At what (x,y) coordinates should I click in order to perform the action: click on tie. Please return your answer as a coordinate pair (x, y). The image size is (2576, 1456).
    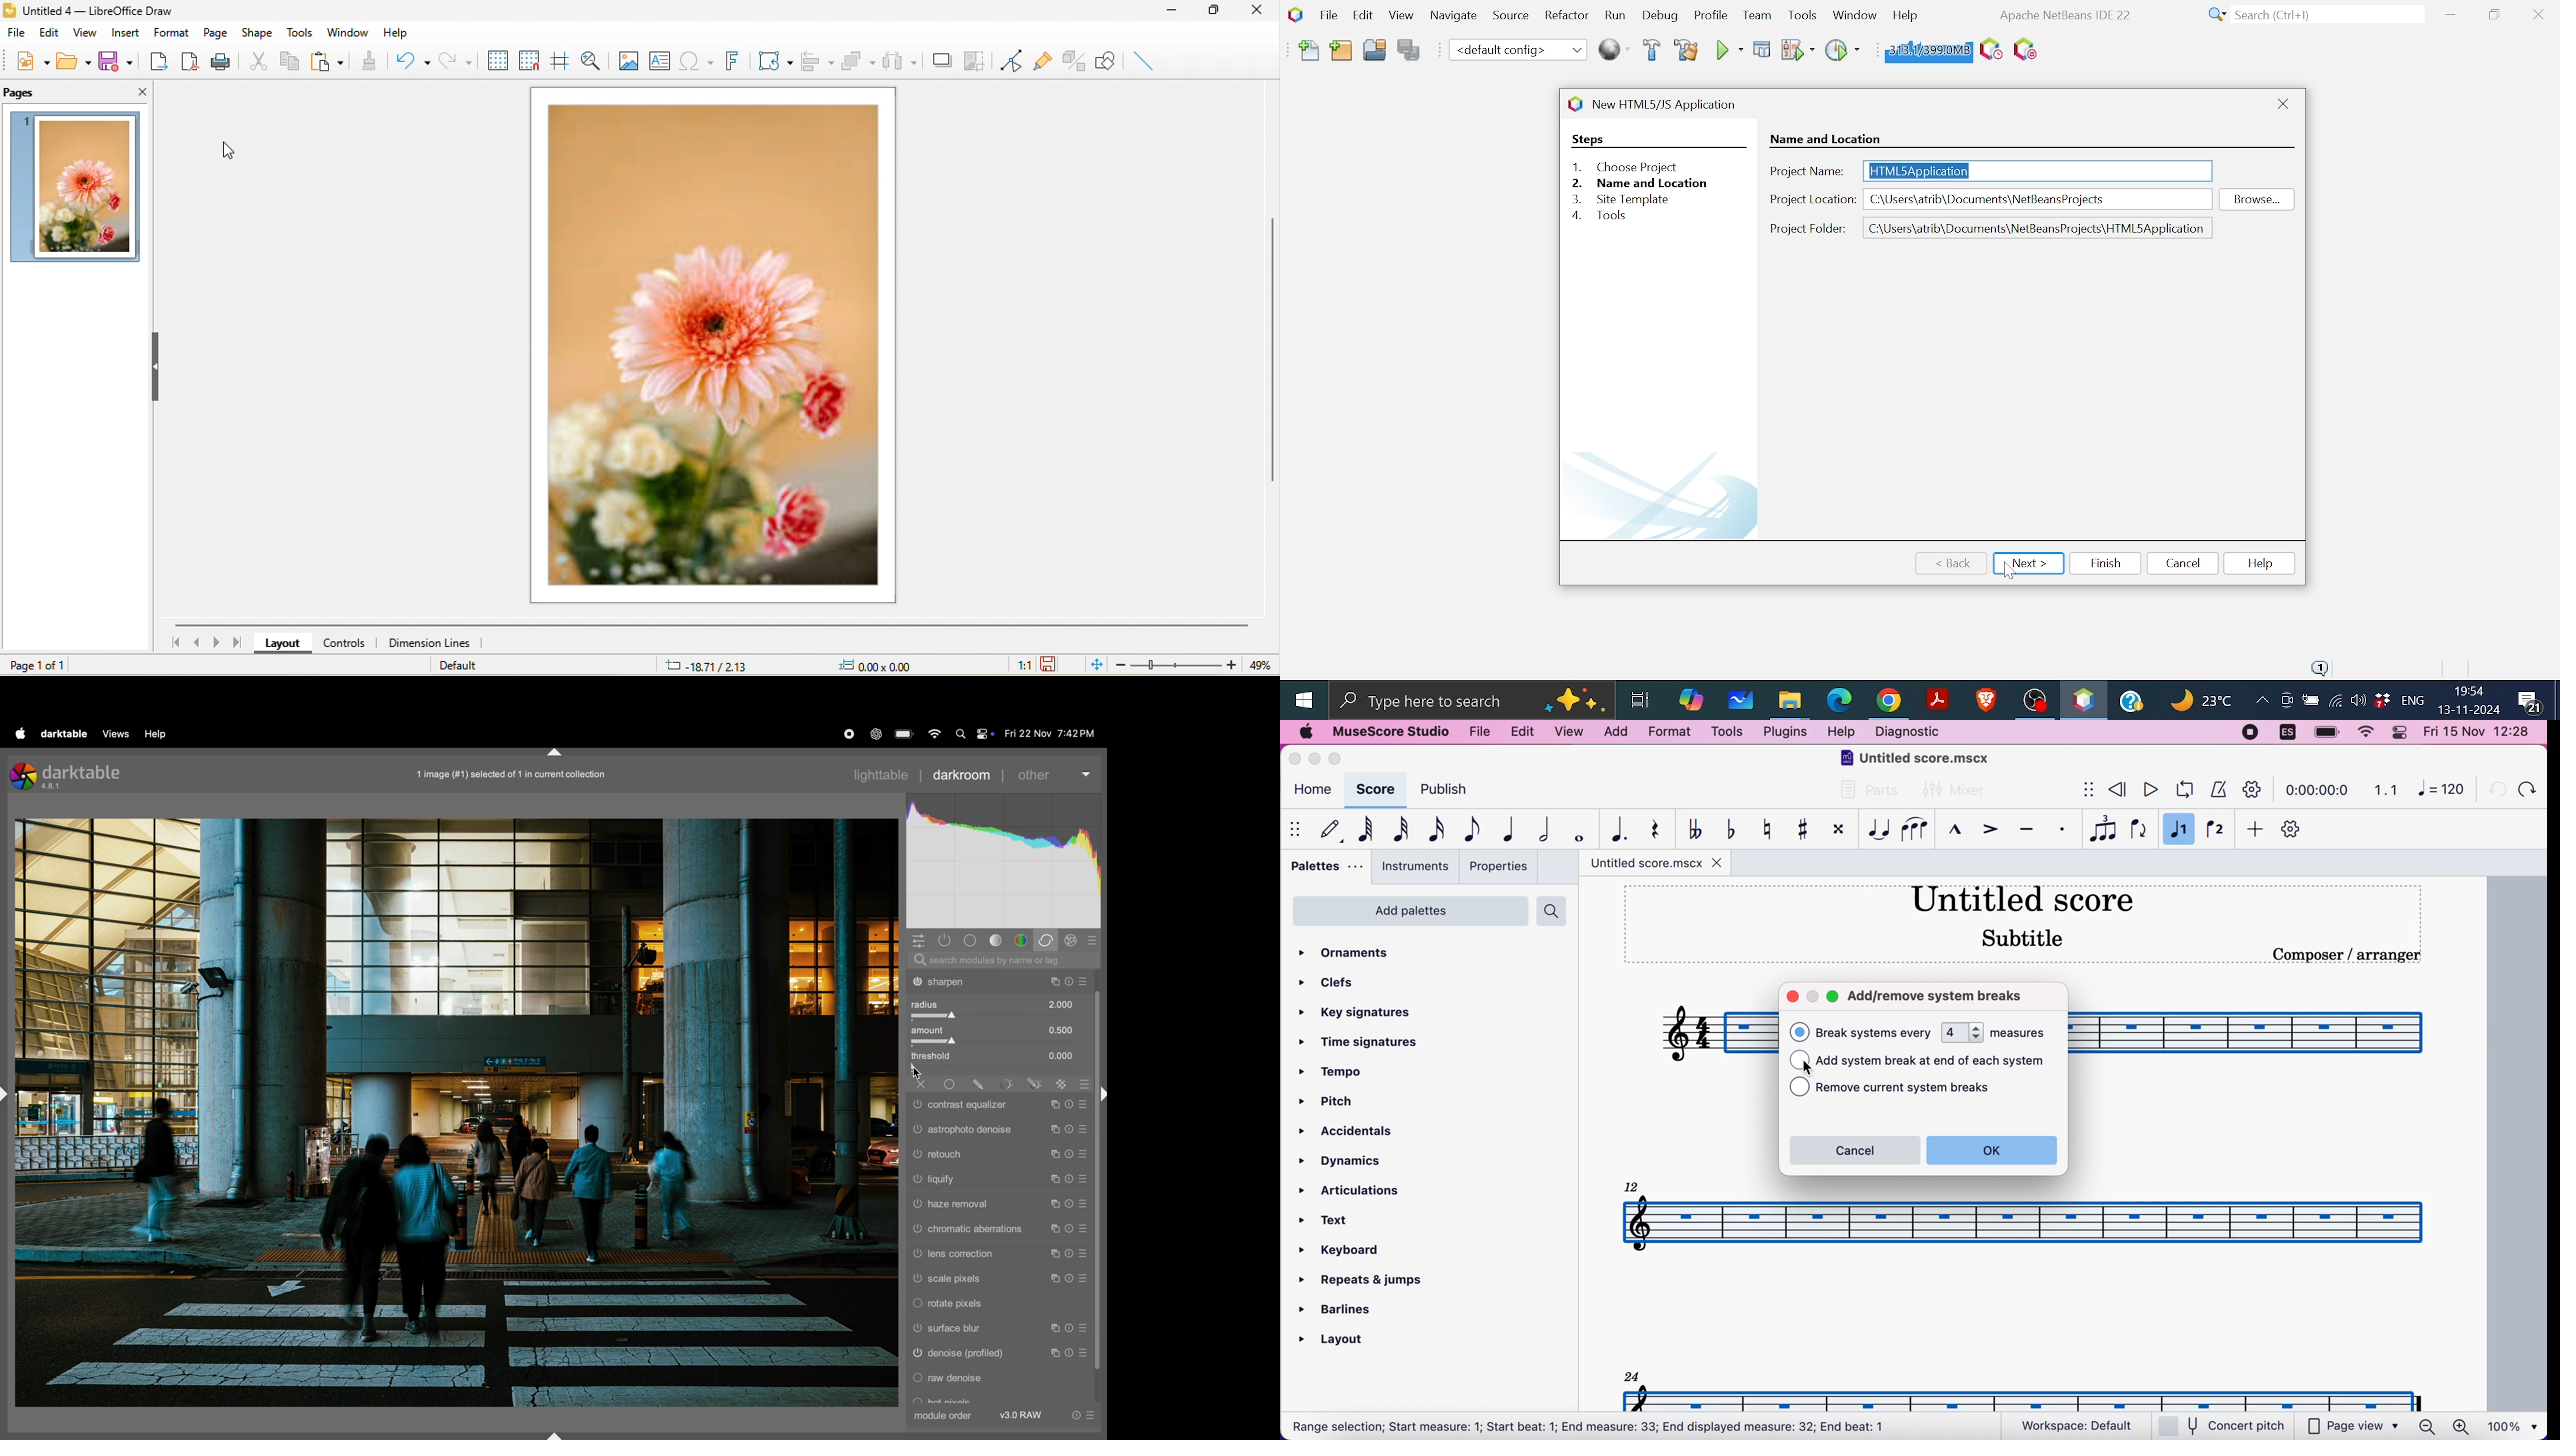
    Looking at the image, I should click on (1877, 829).